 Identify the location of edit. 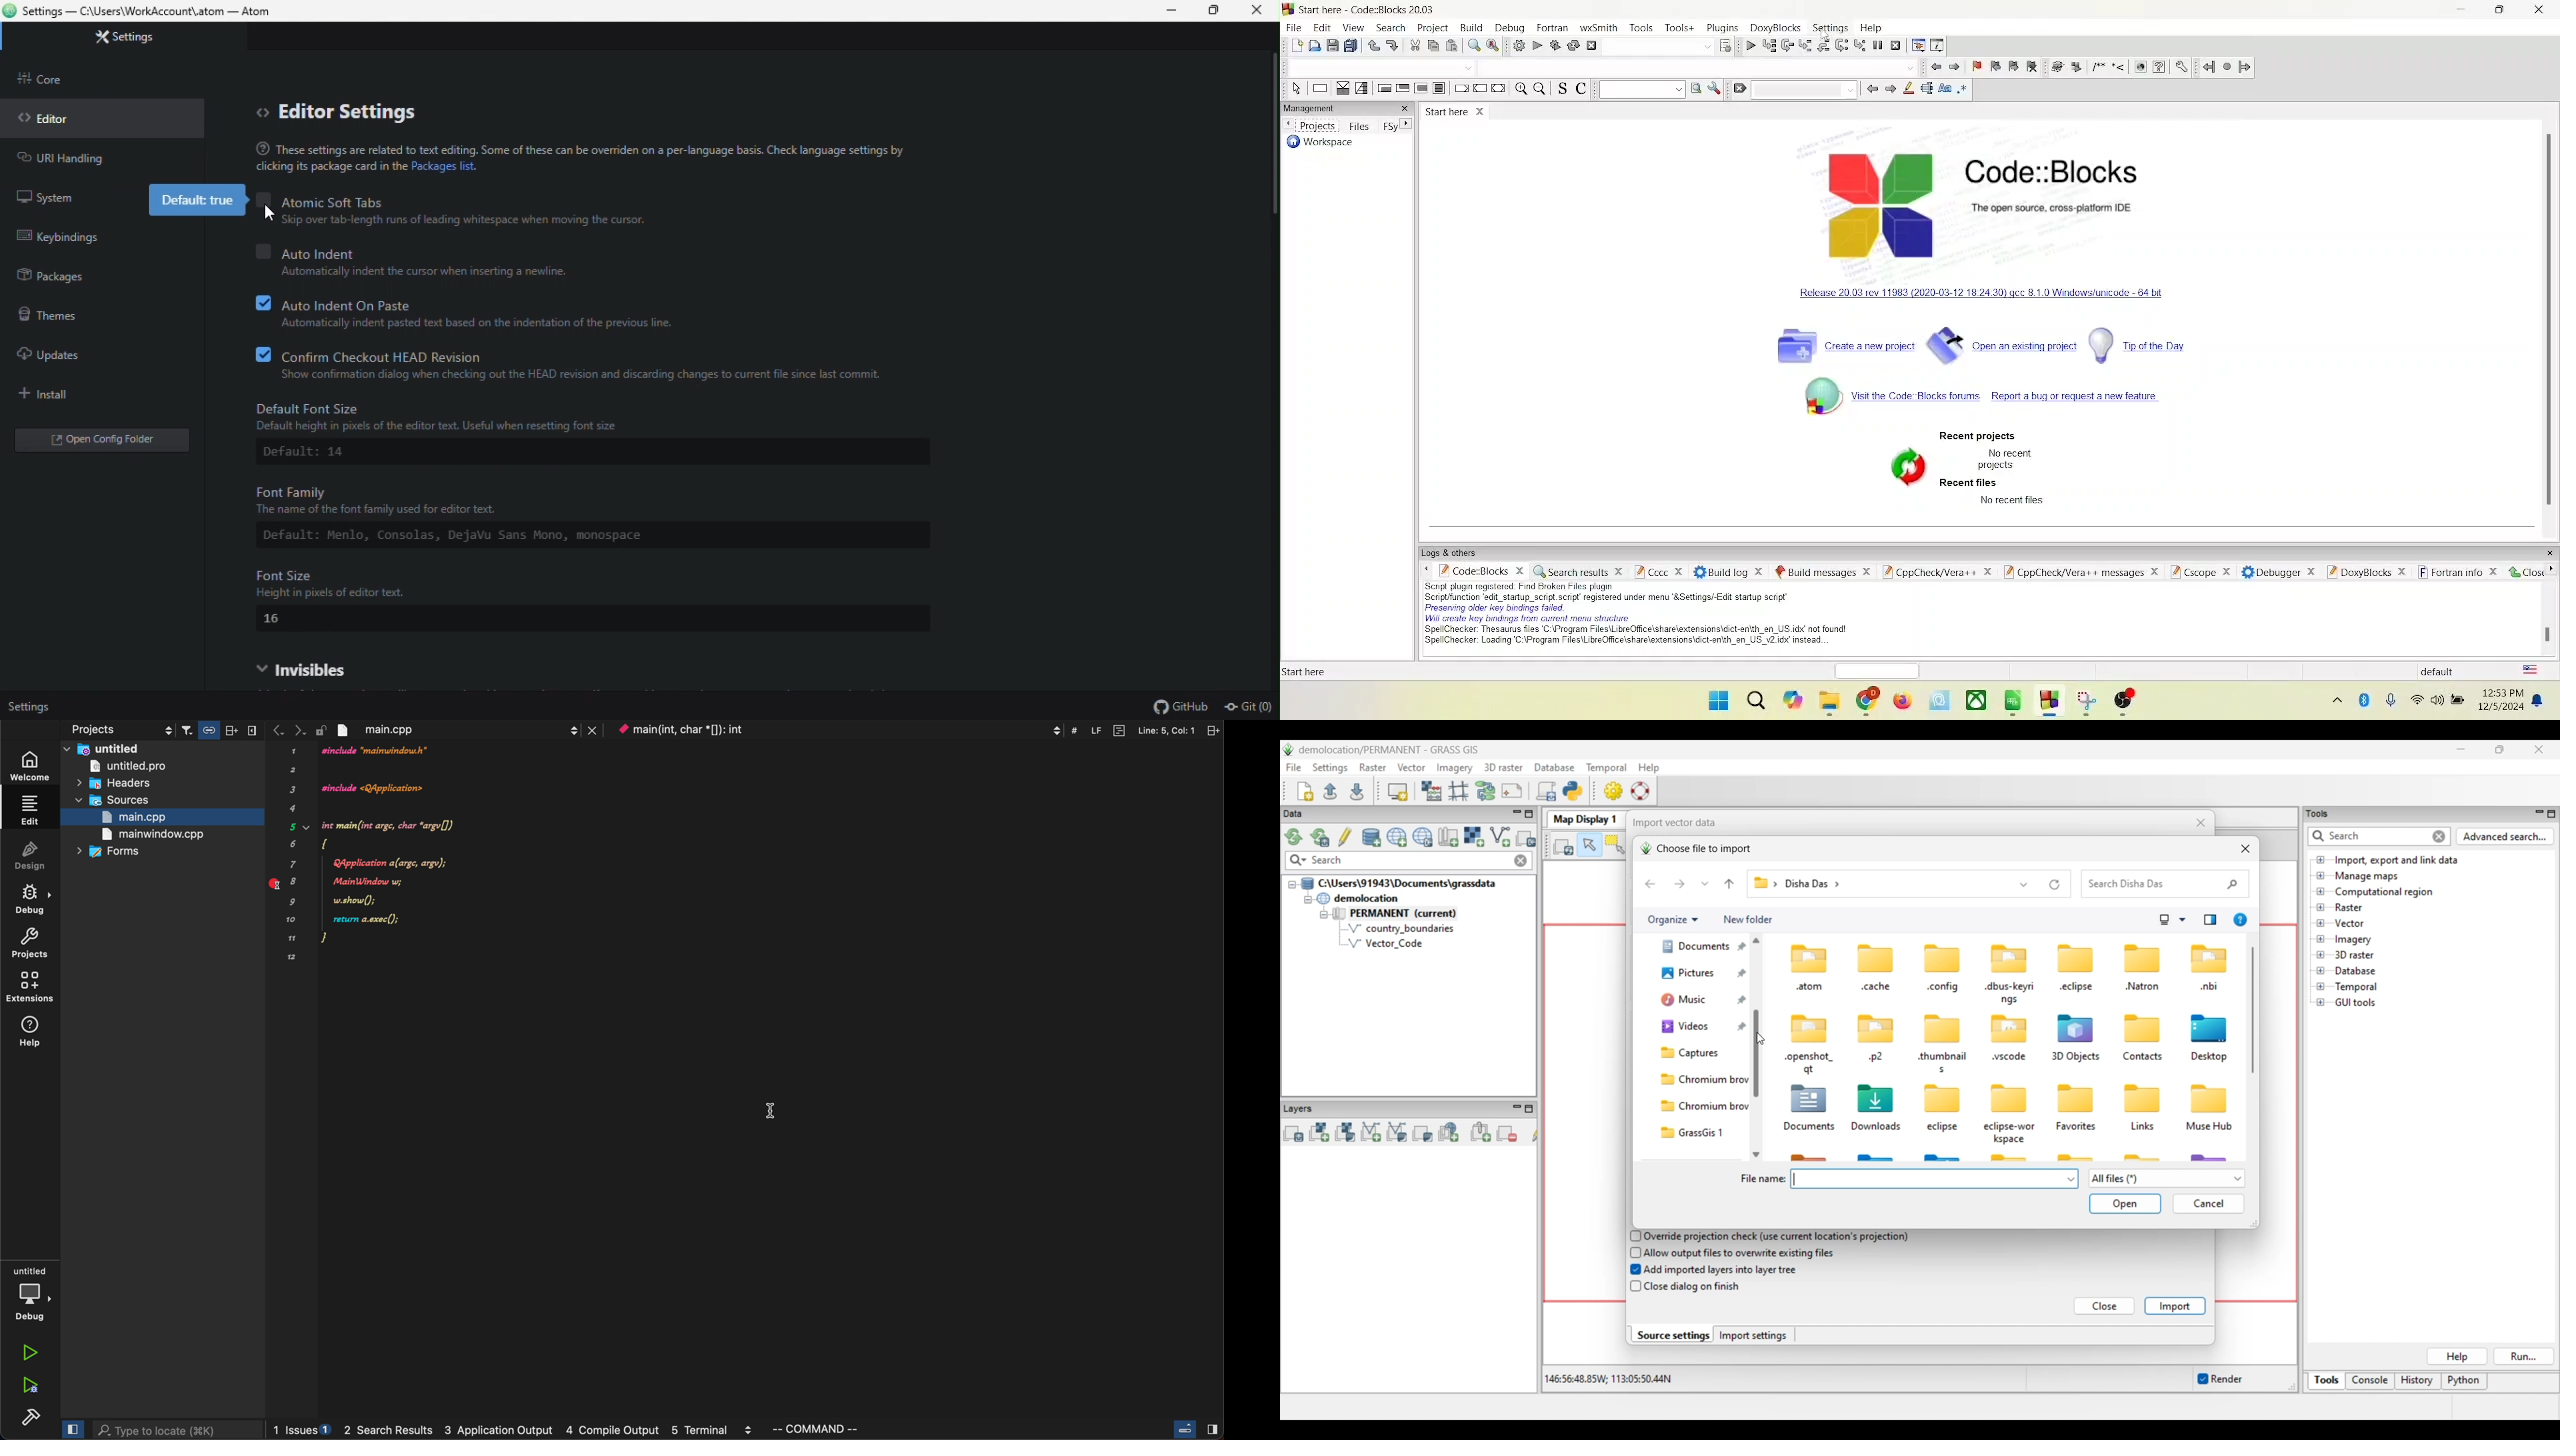
(1322, 26).